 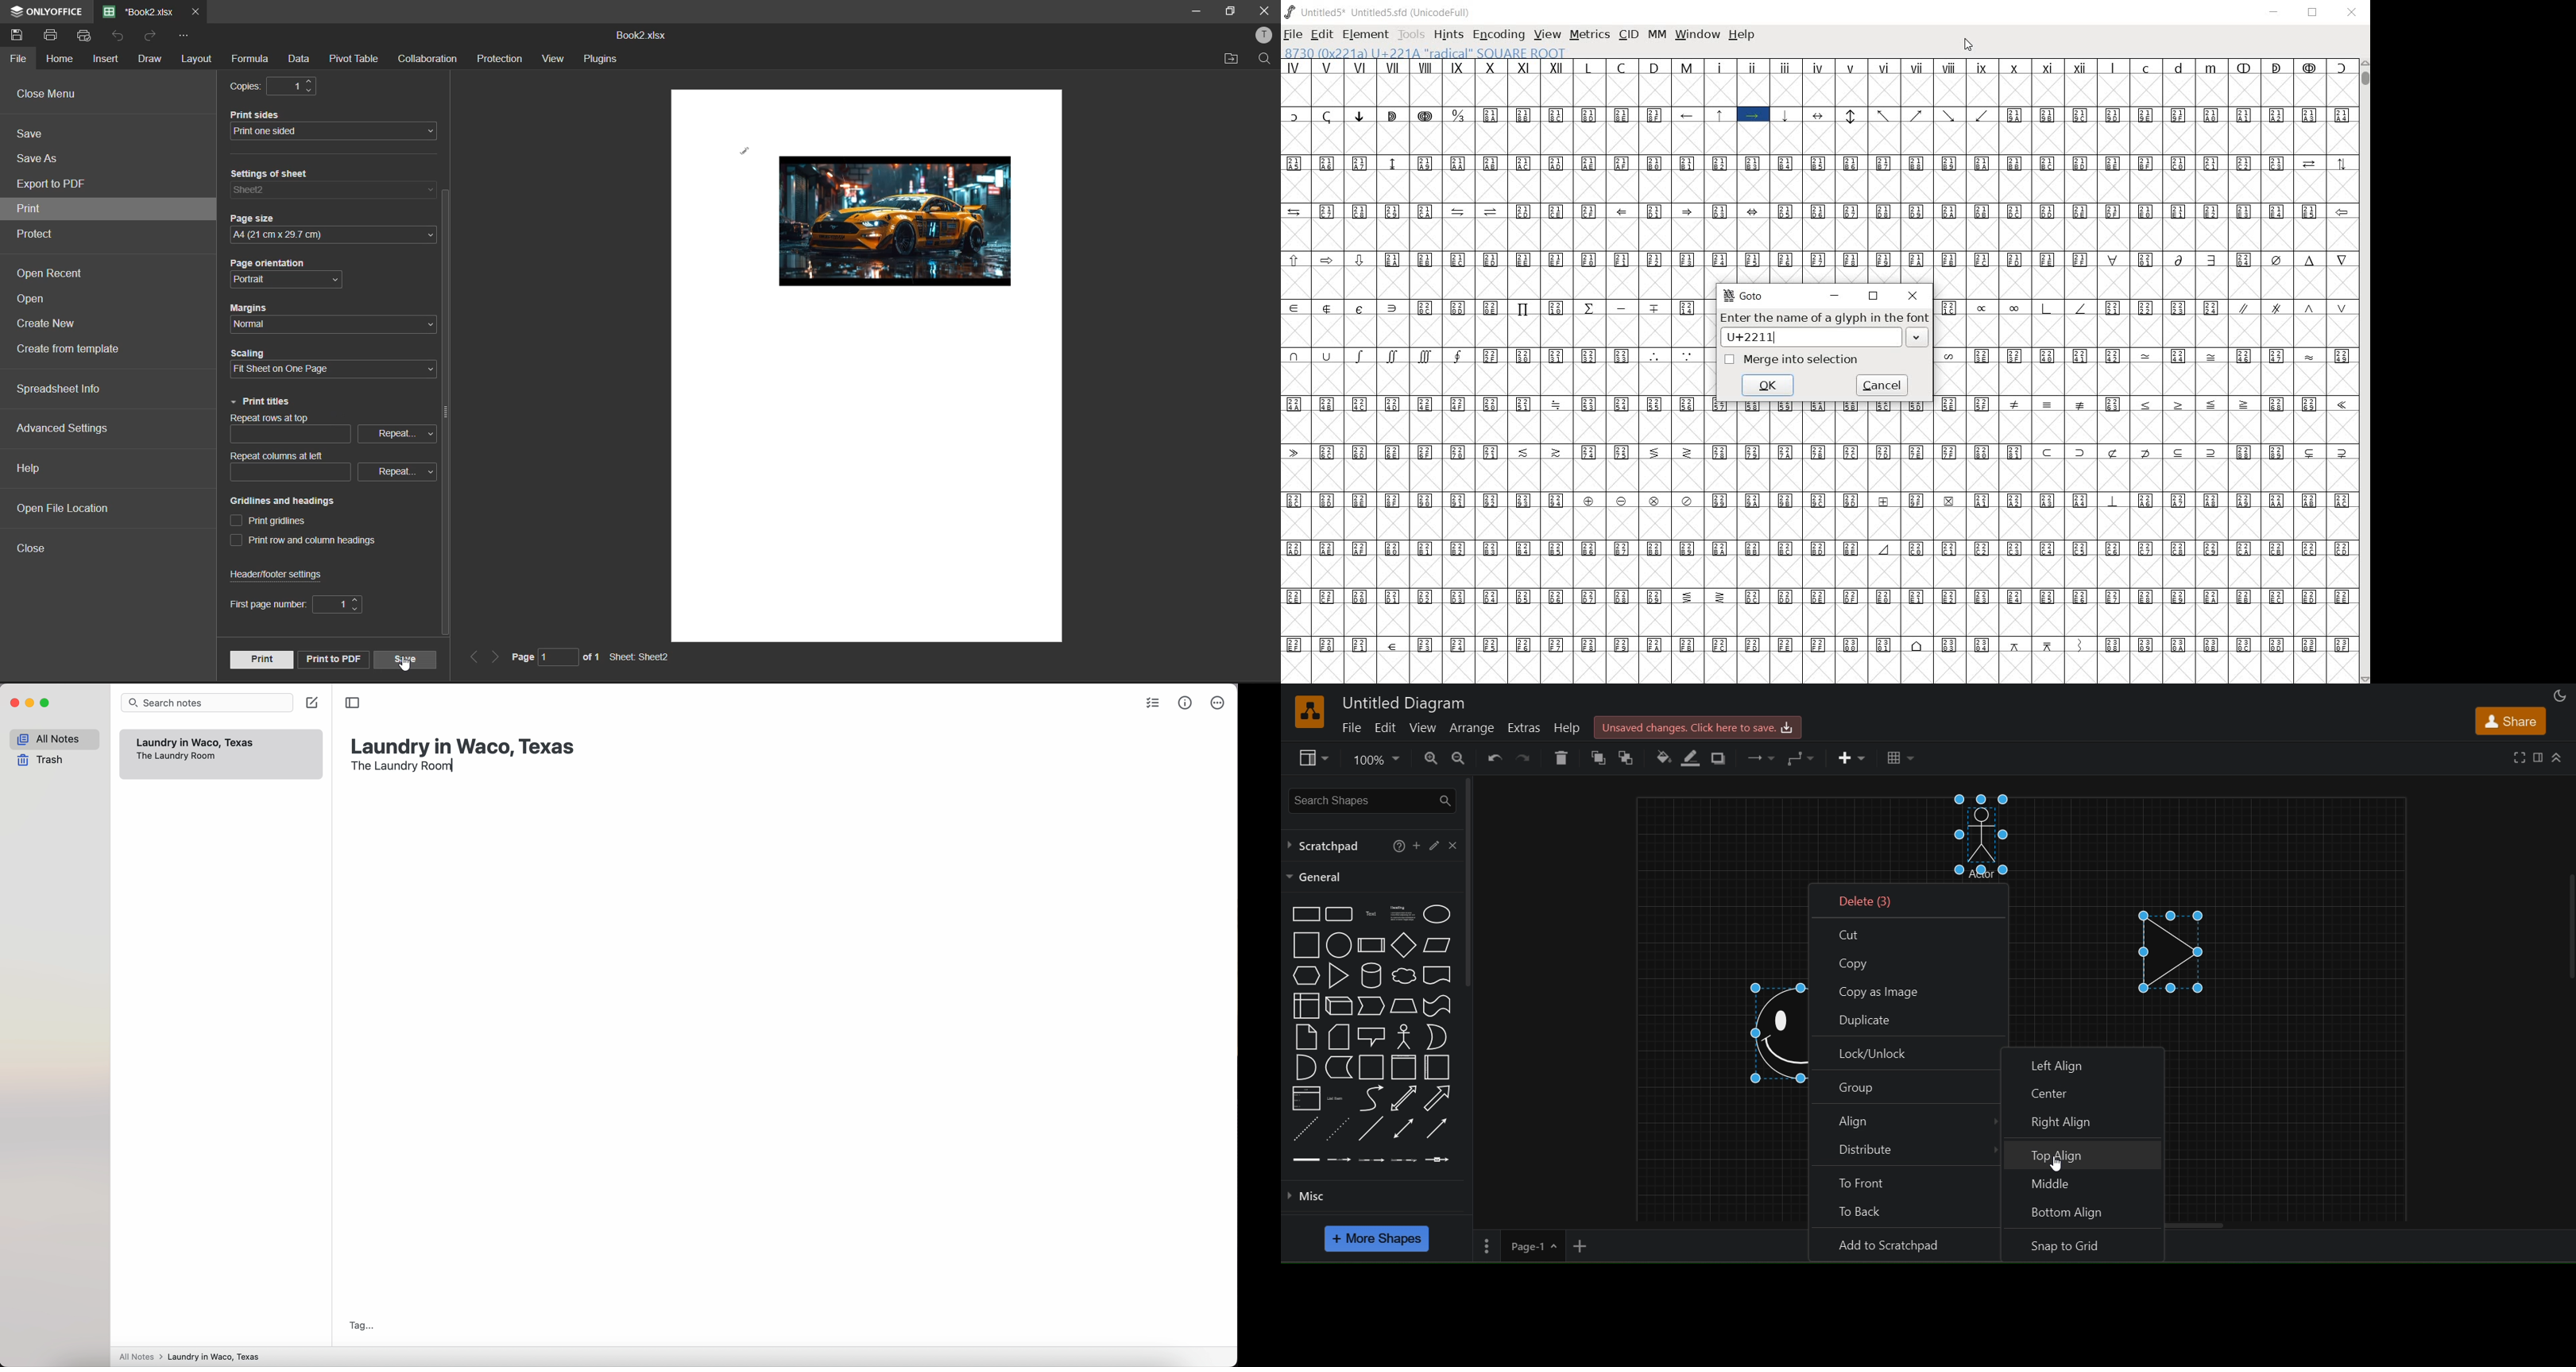 I want to click on WINDOW, so click(x=1697, y=35).